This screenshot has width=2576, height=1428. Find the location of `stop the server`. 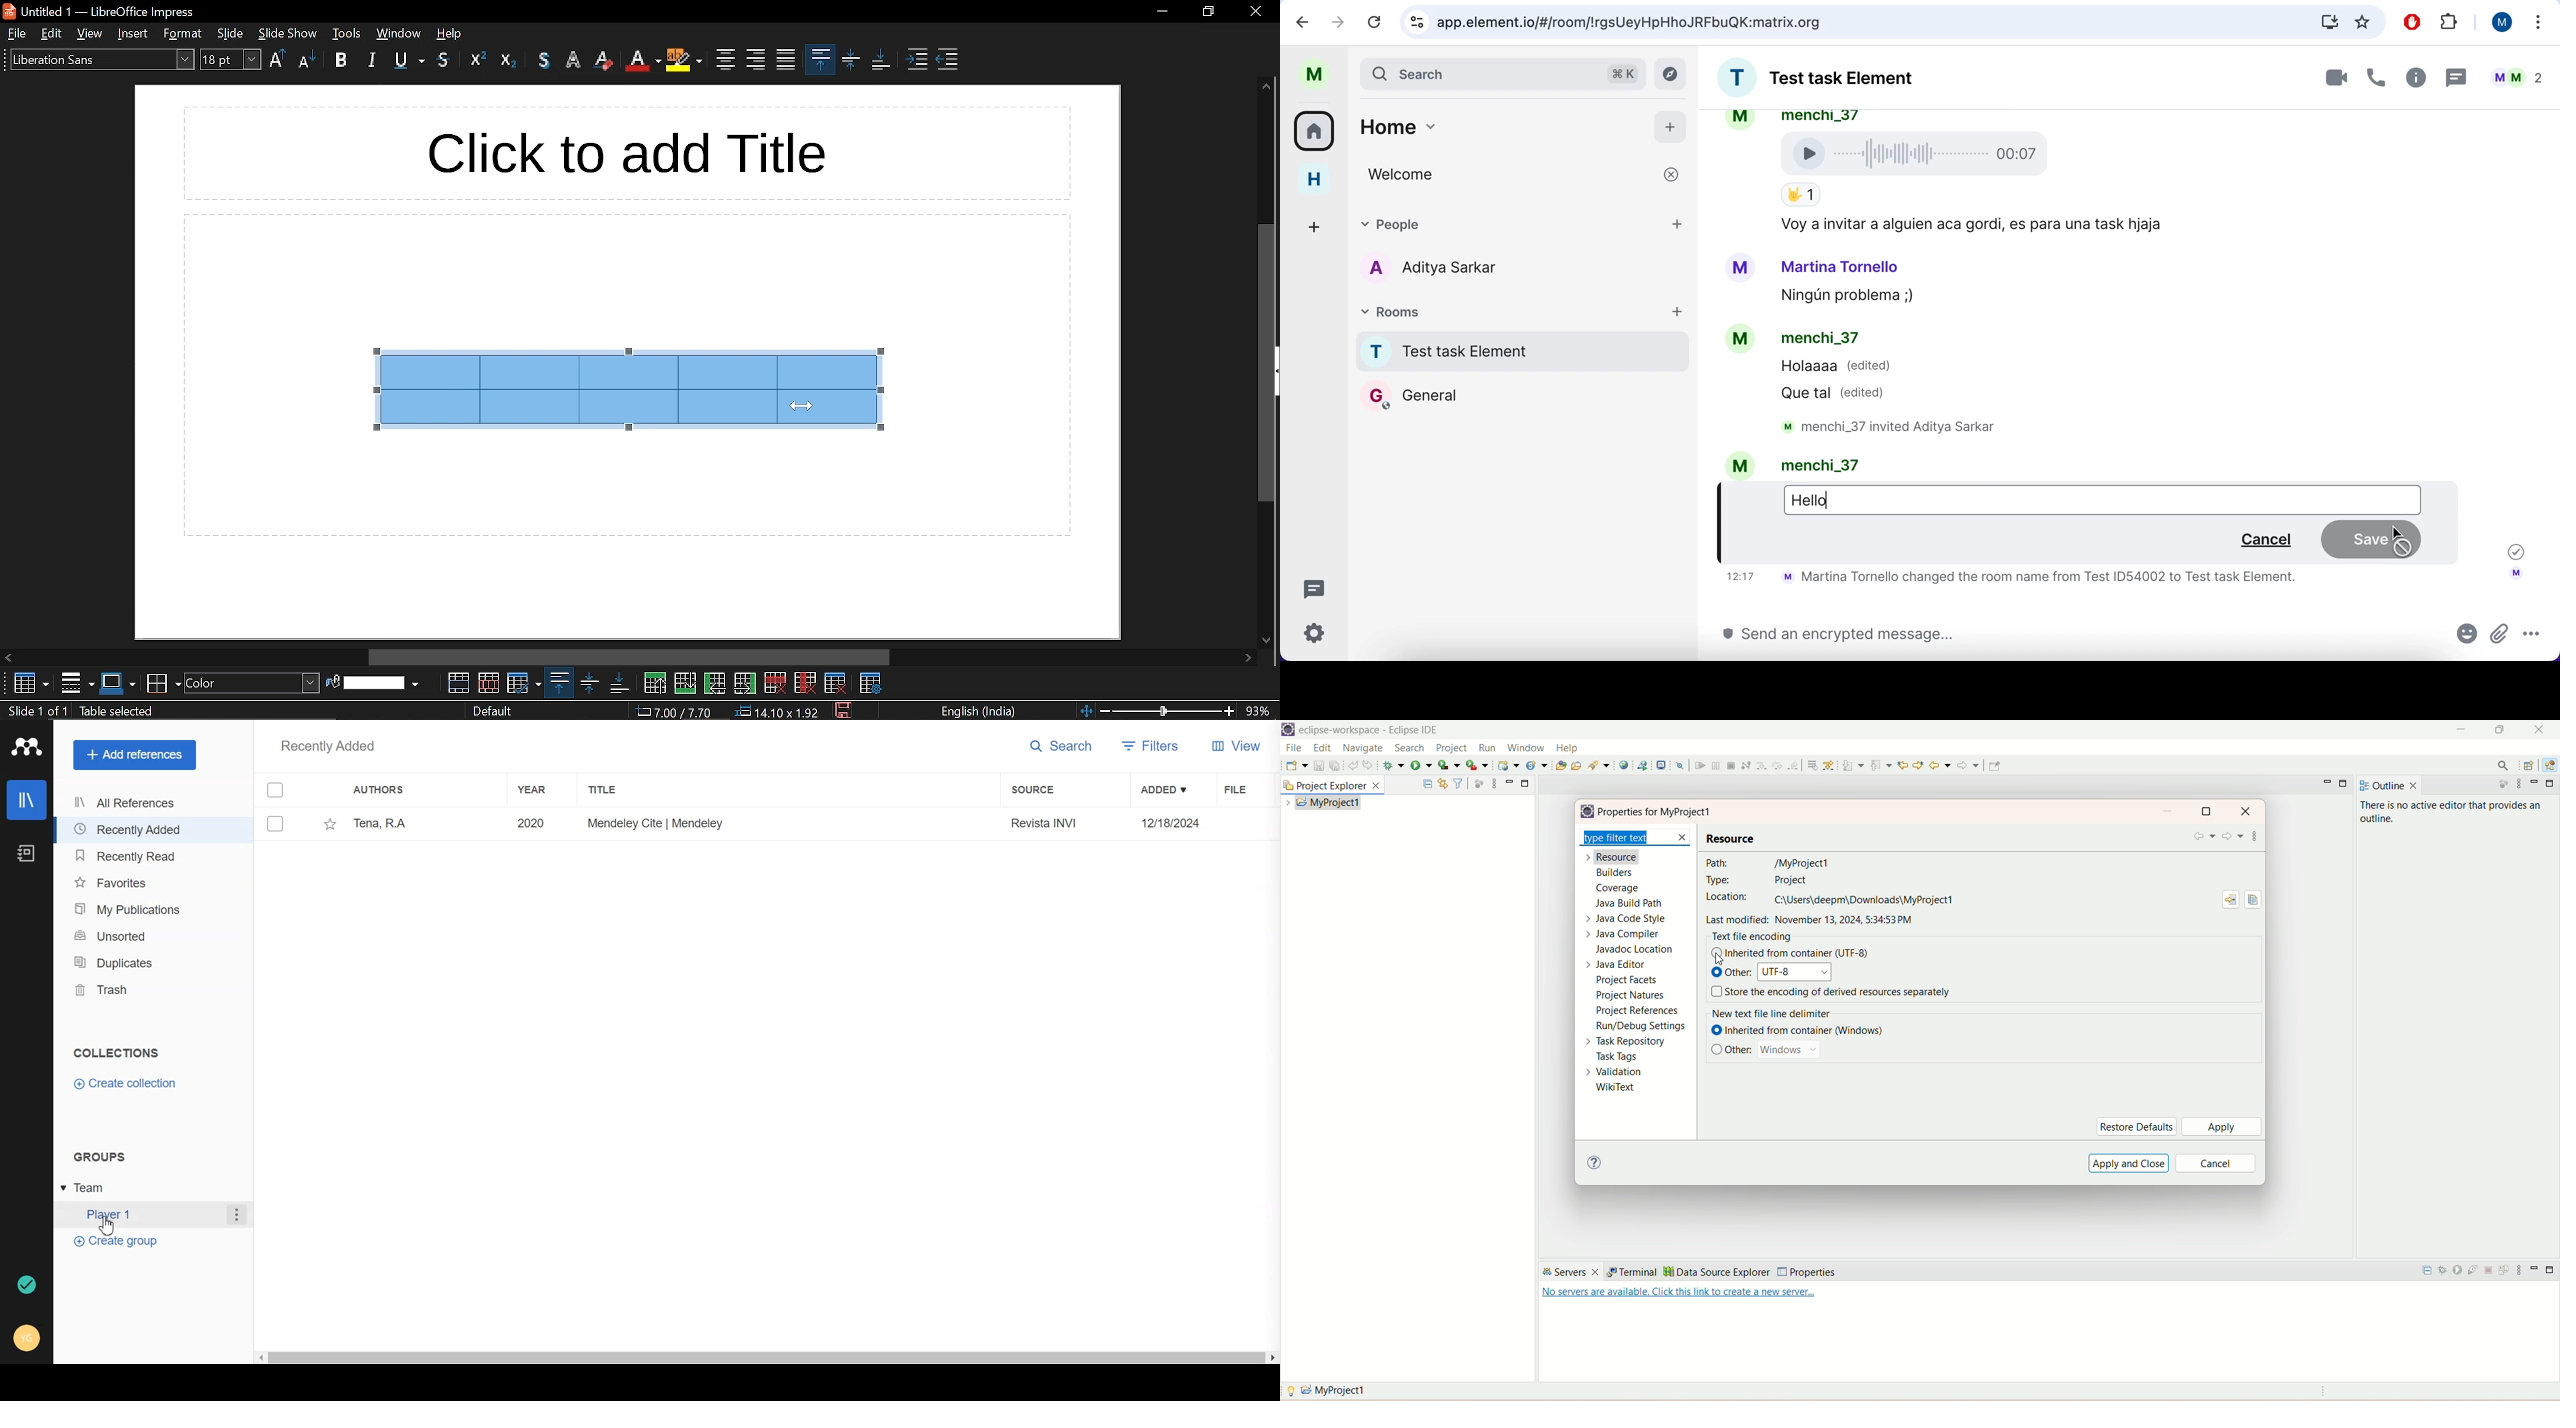

stop the server is located at coordinates (2491, 1272).